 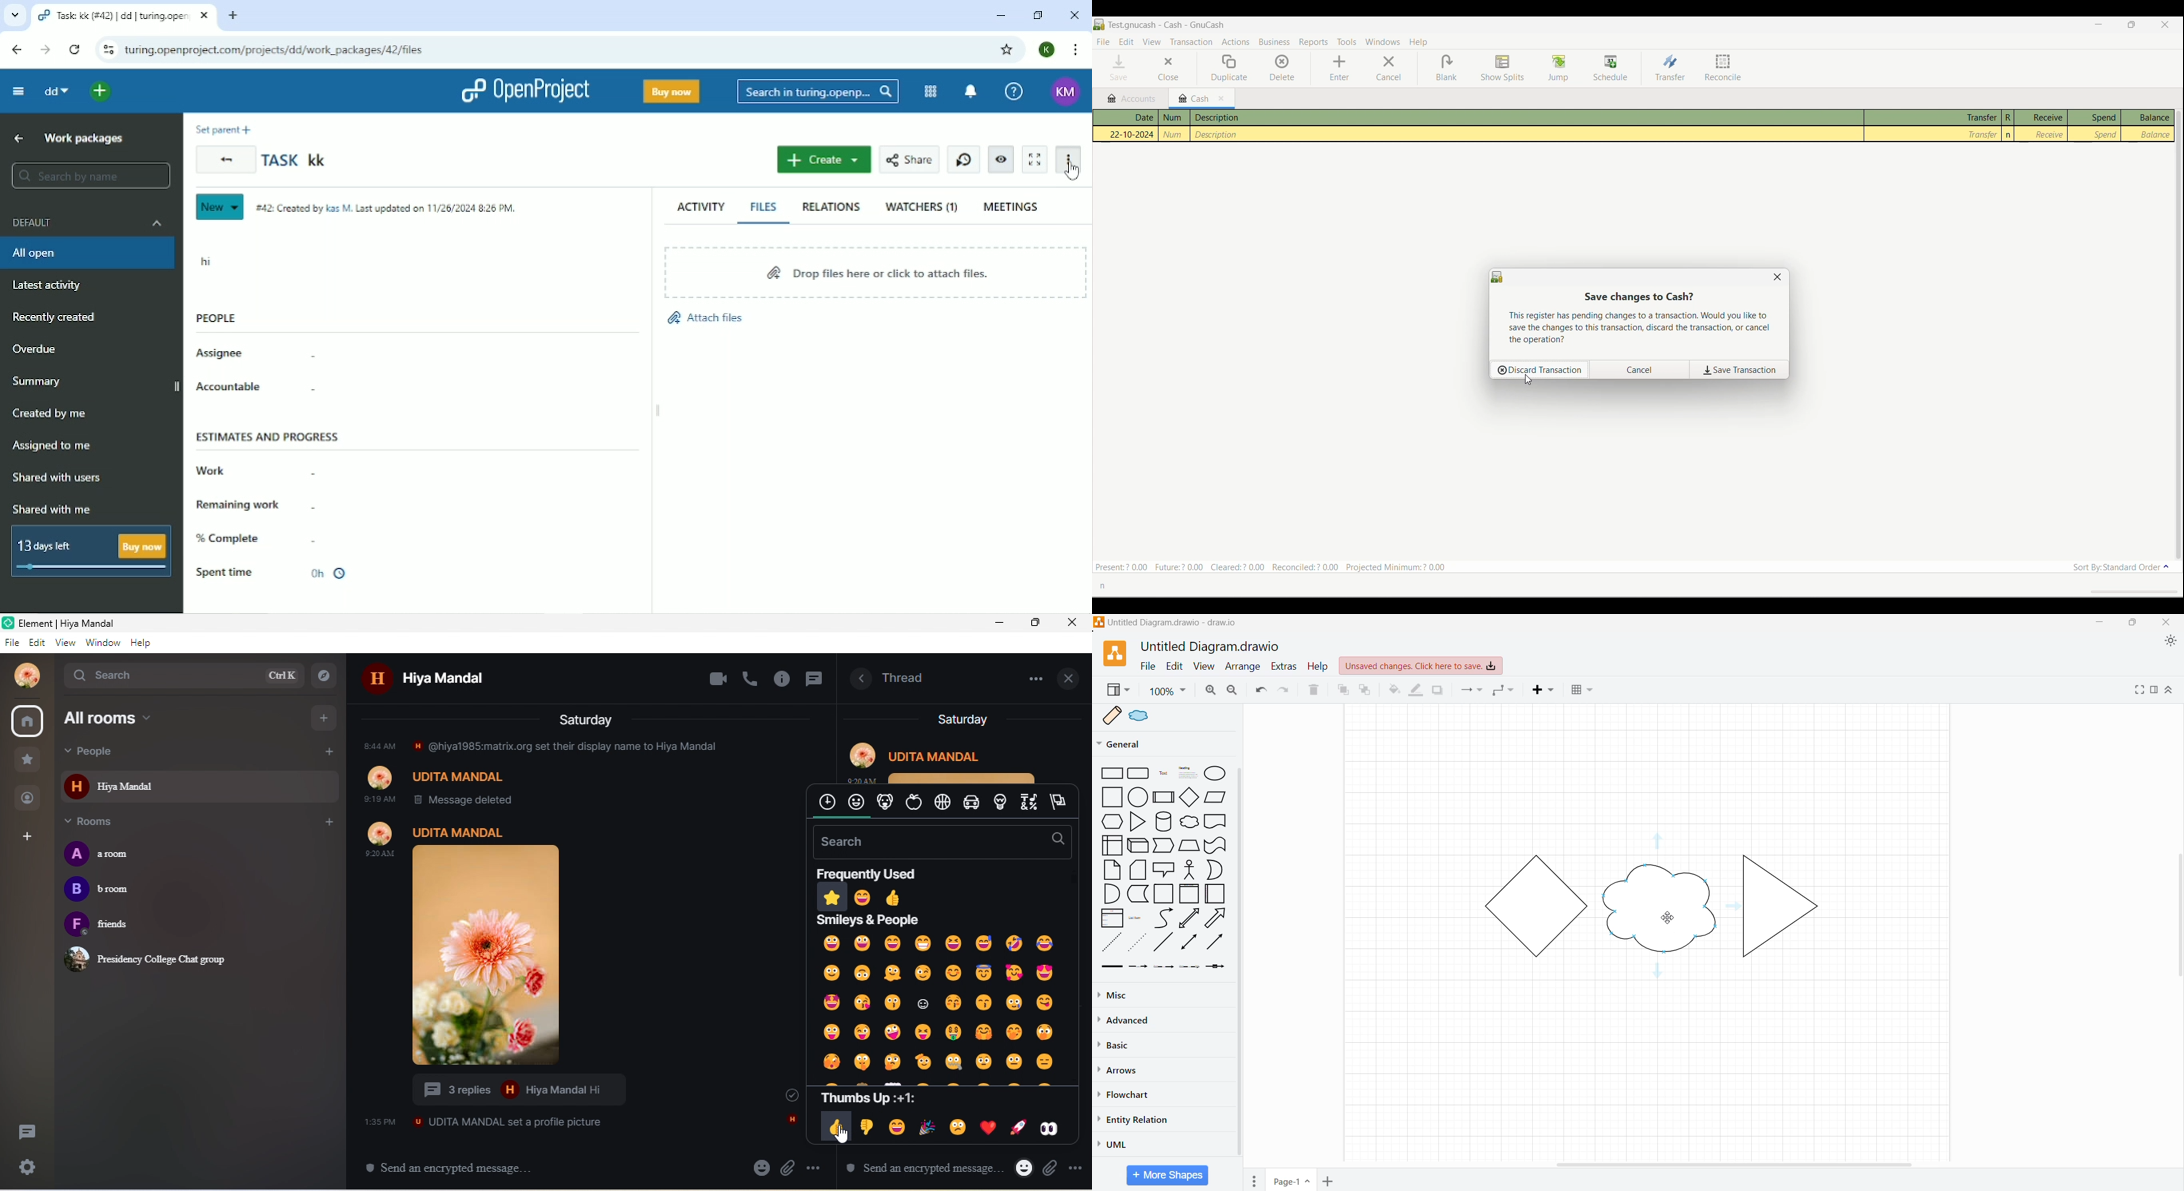 I want to click on Connections, so click(x=1472, y=691).